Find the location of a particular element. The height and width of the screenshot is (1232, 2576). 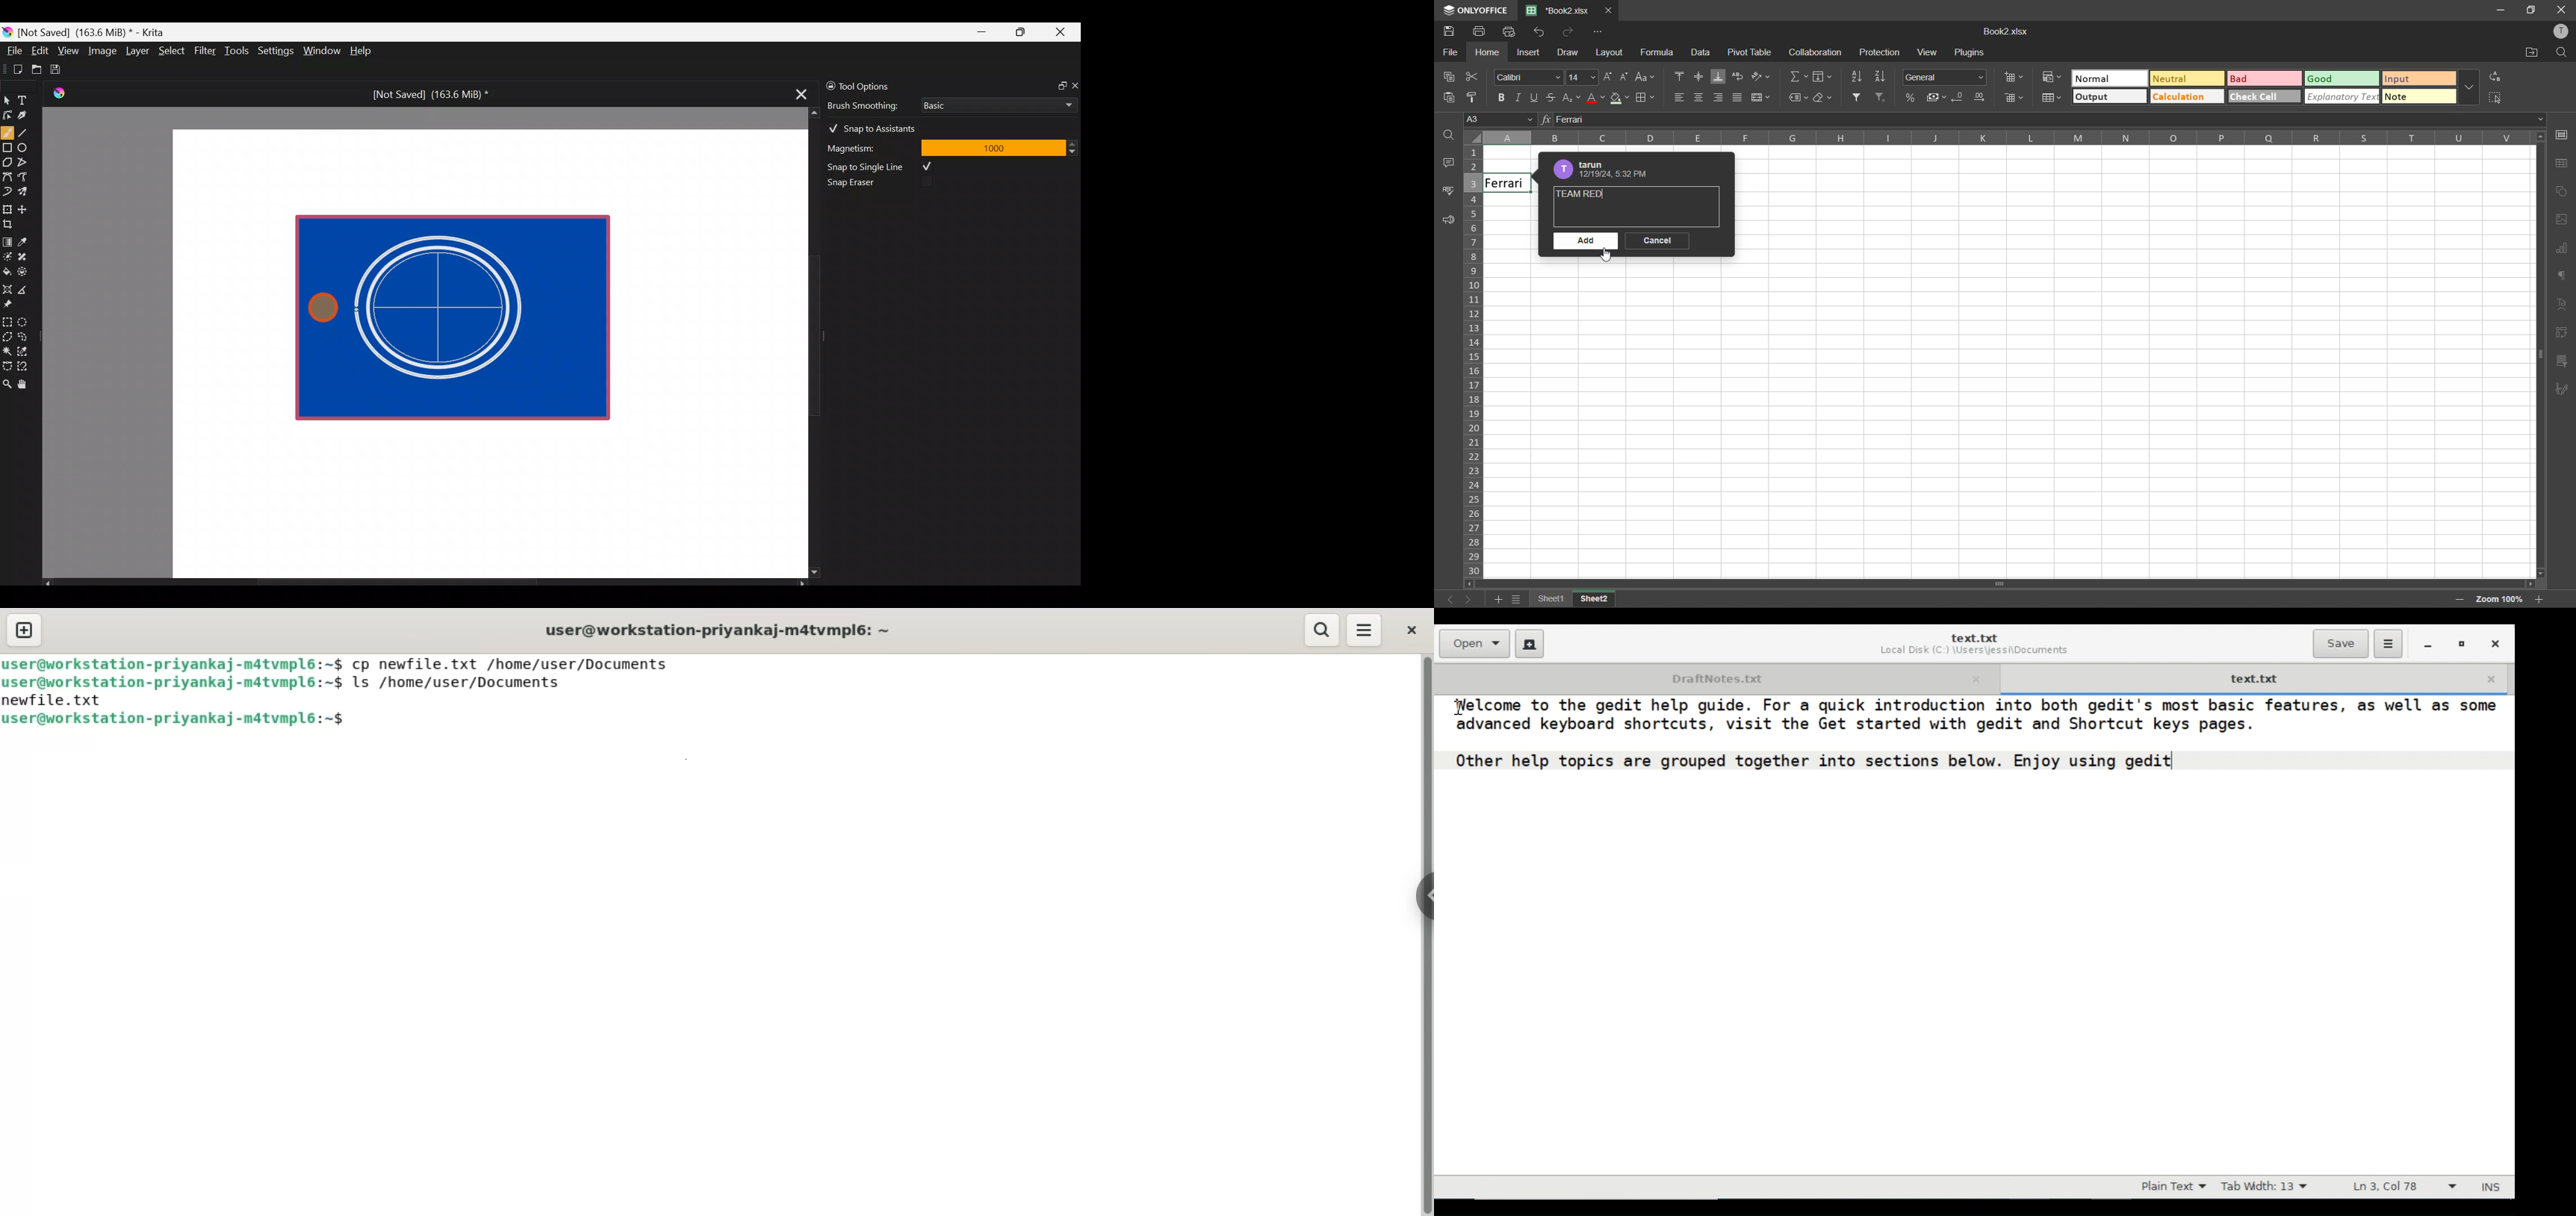

merge and center is located at coordinates (1761, 100).